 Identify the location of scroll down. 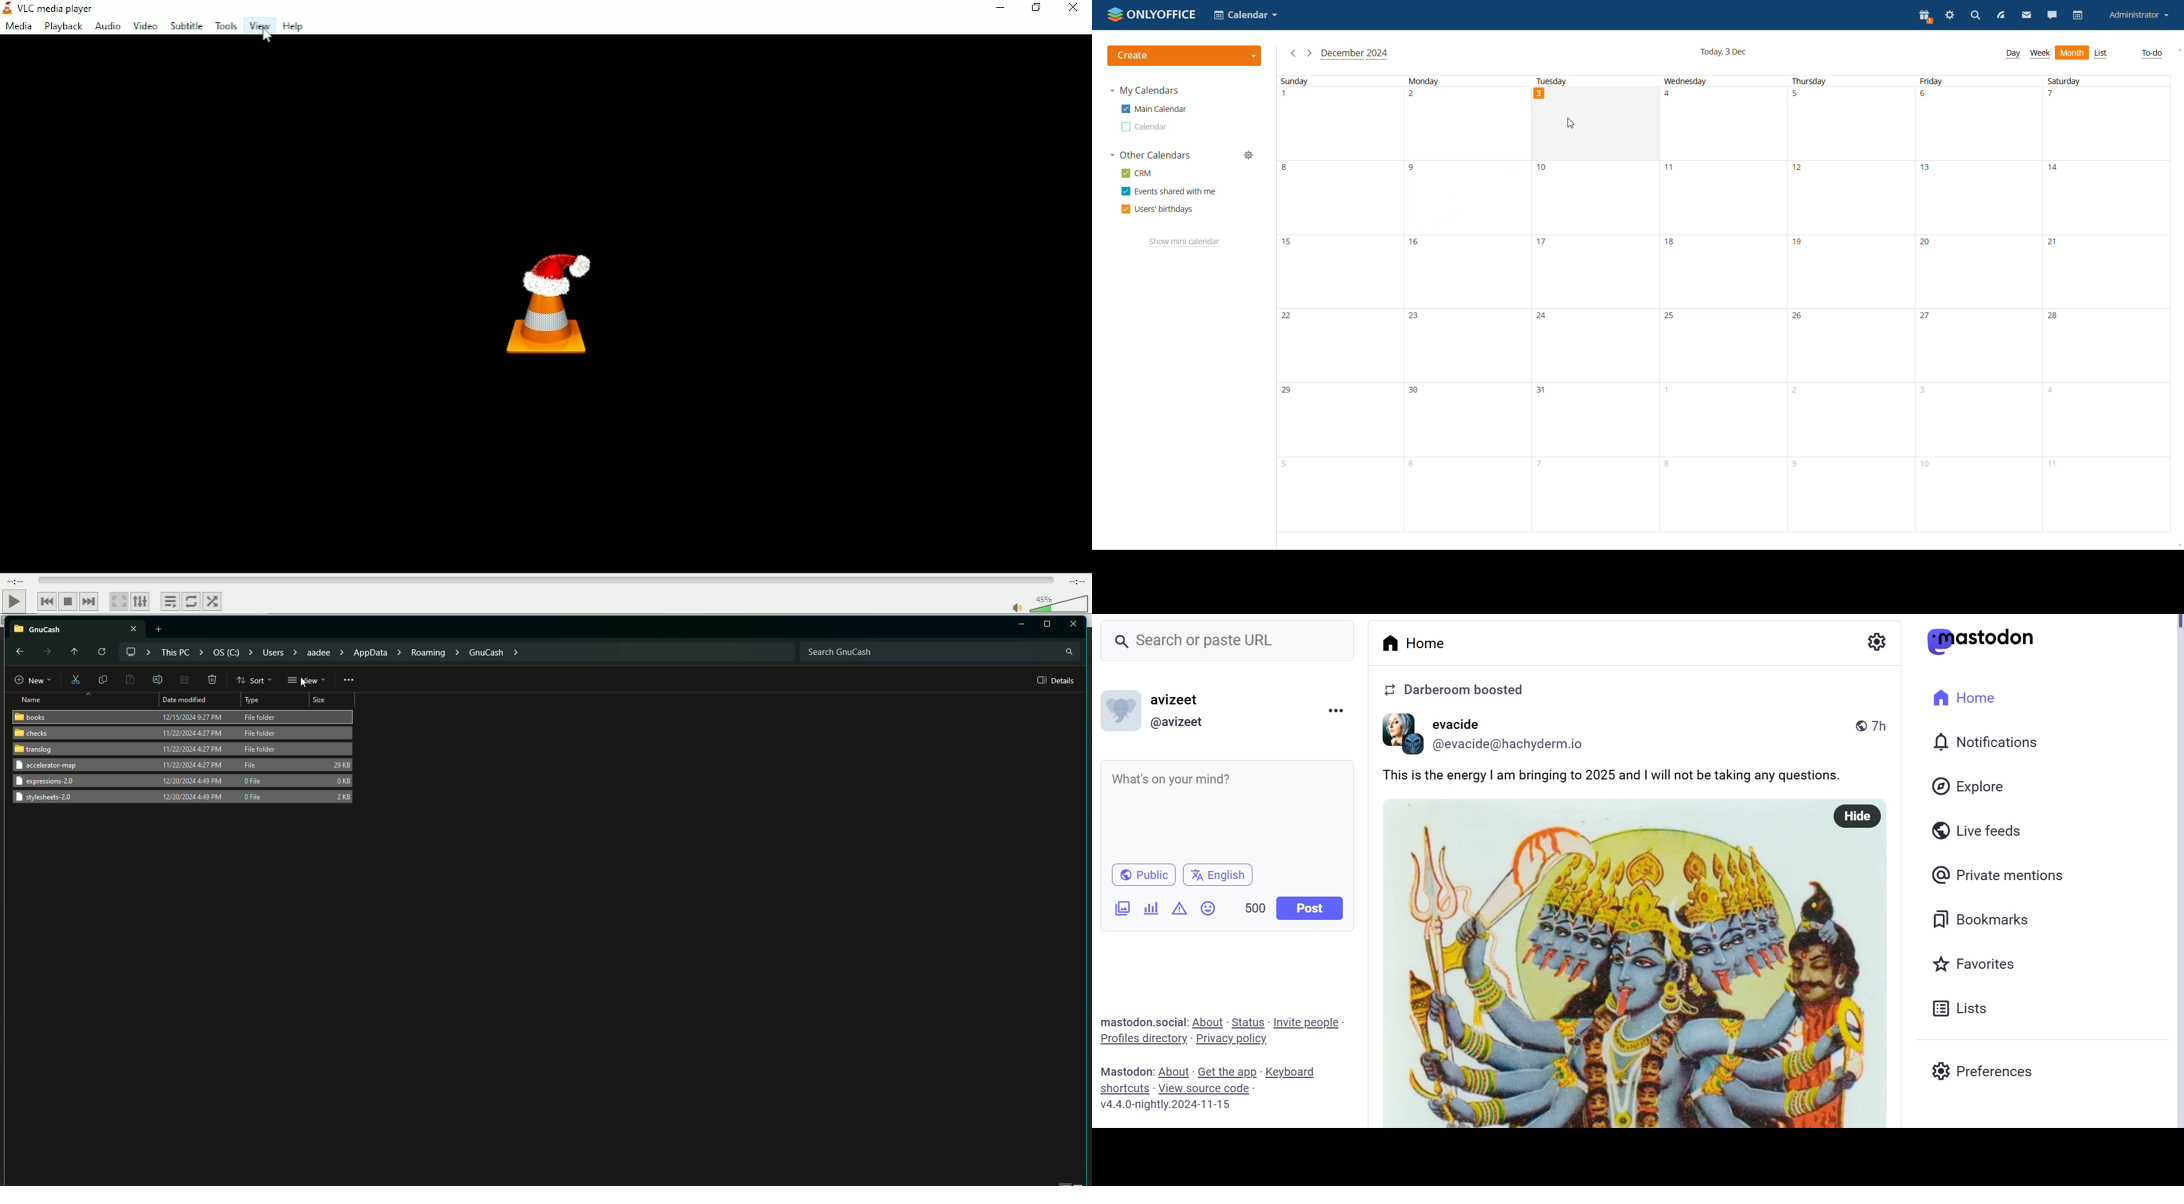
(2177, 546).